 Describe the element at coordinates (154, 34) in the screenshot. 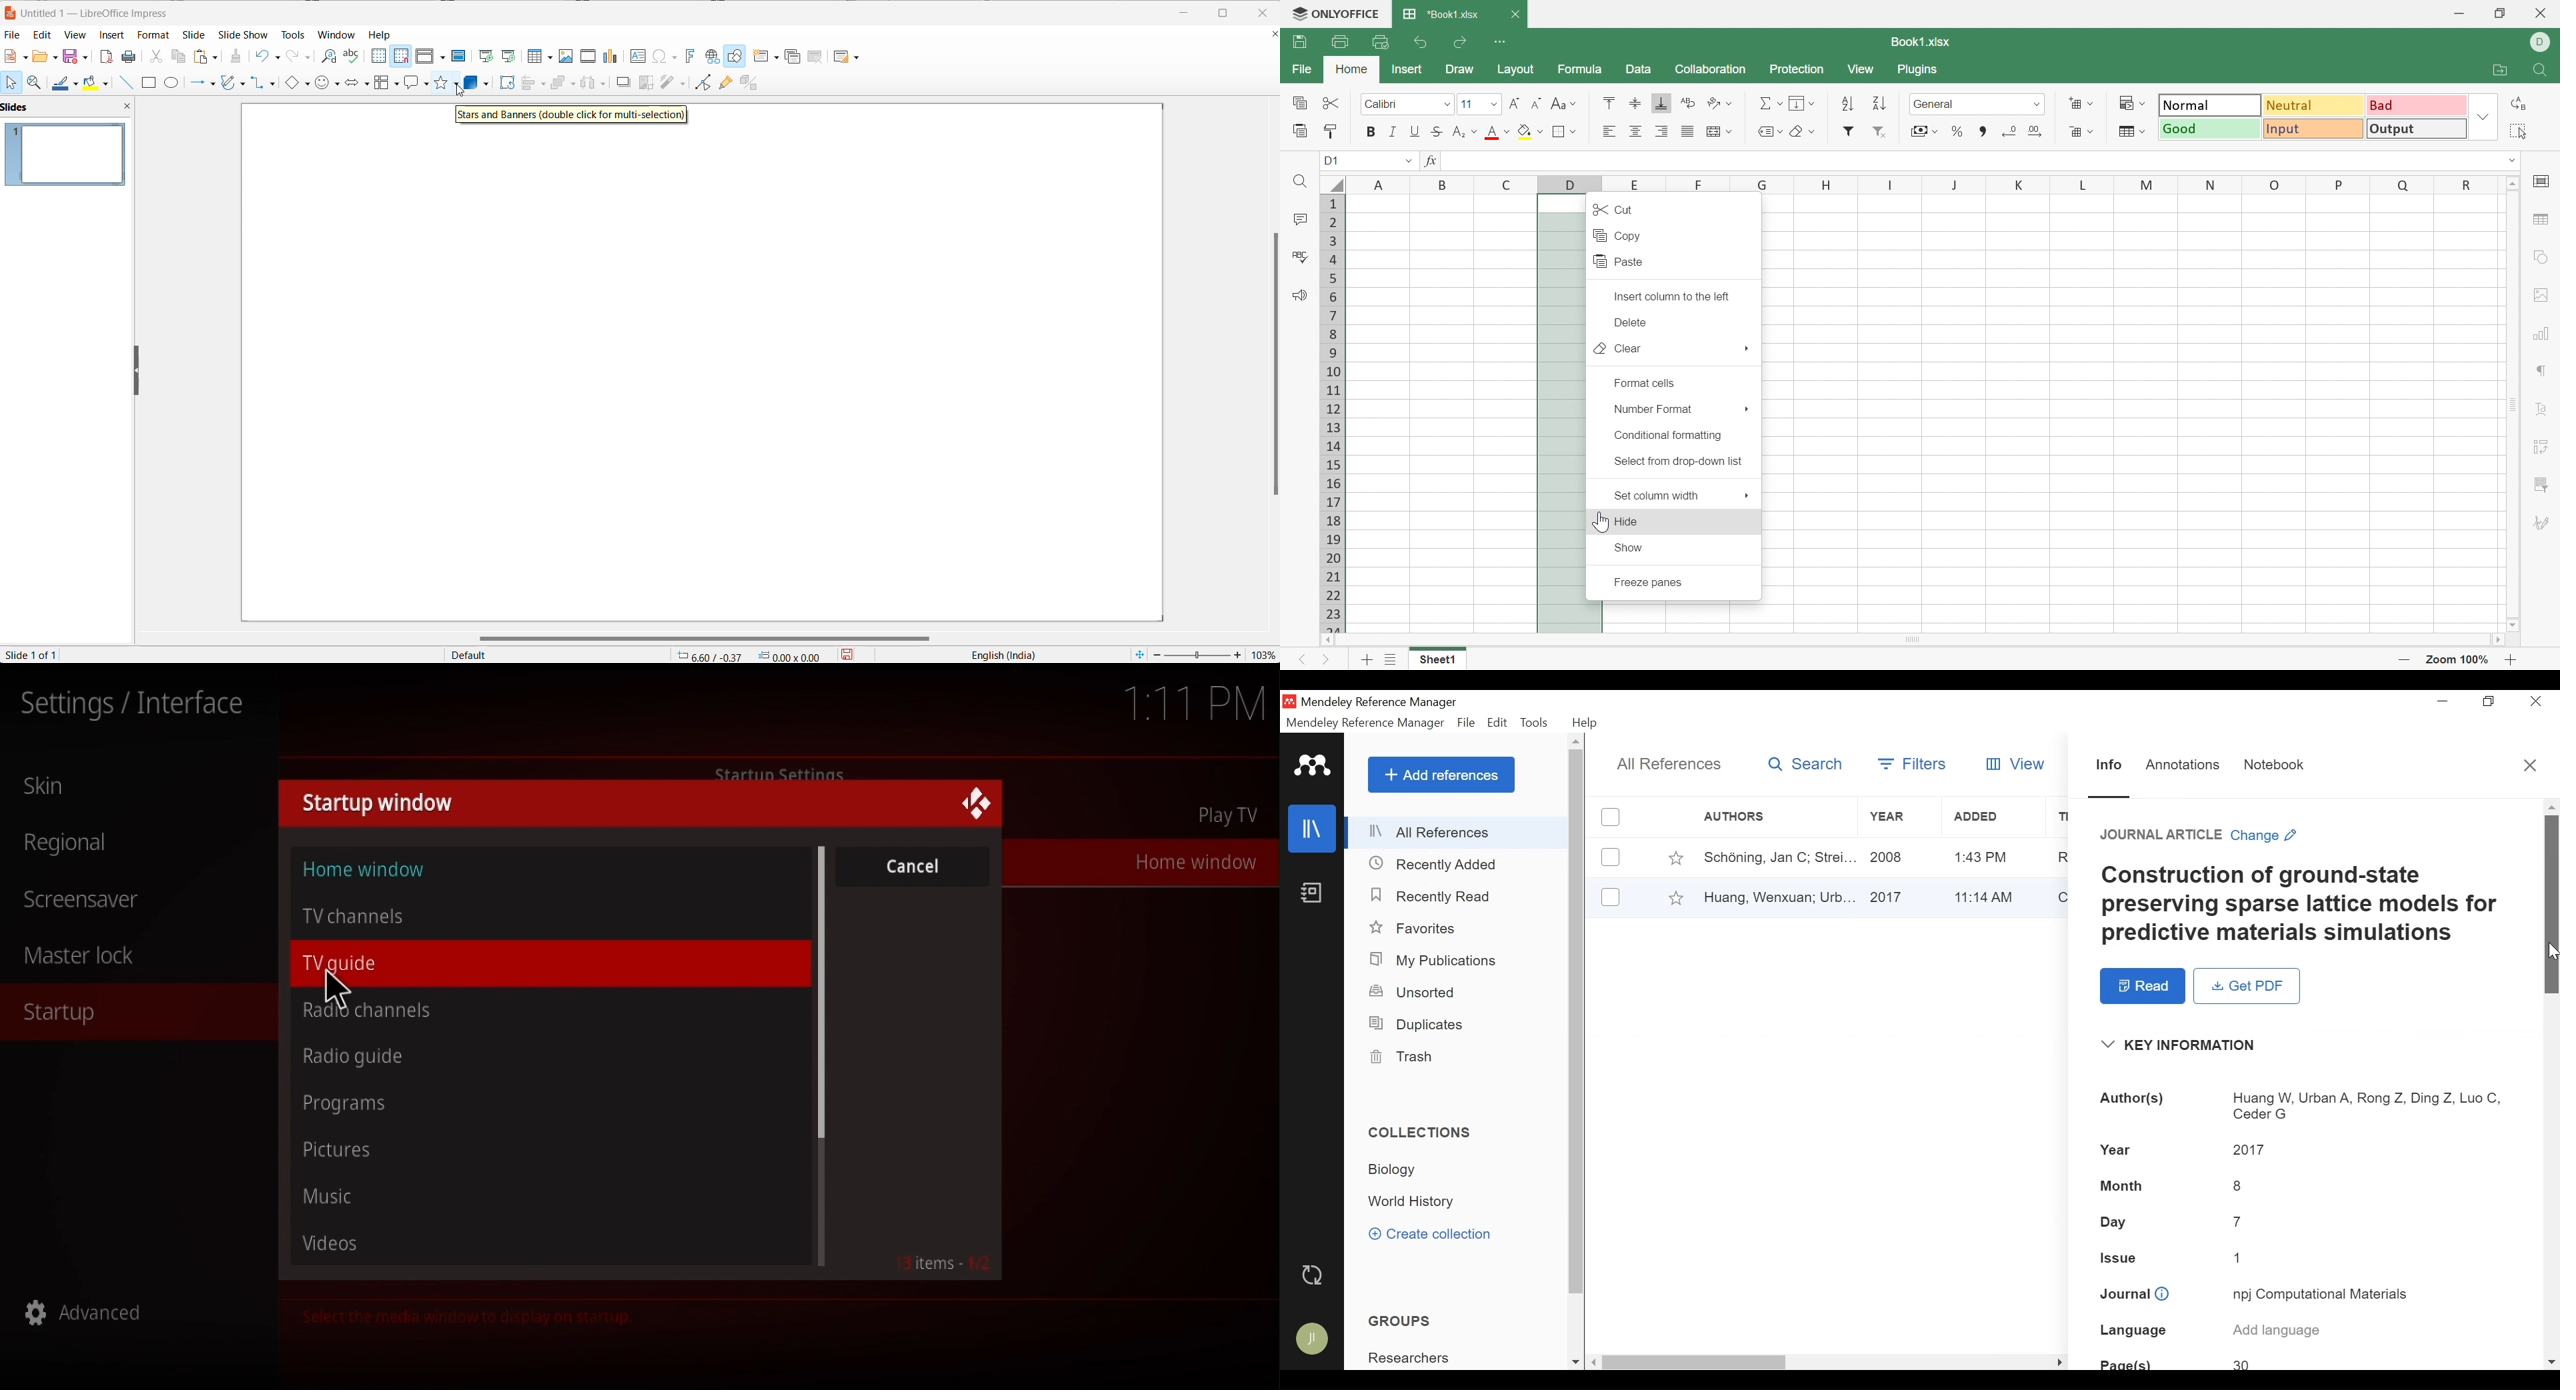

I see `format` at that location.